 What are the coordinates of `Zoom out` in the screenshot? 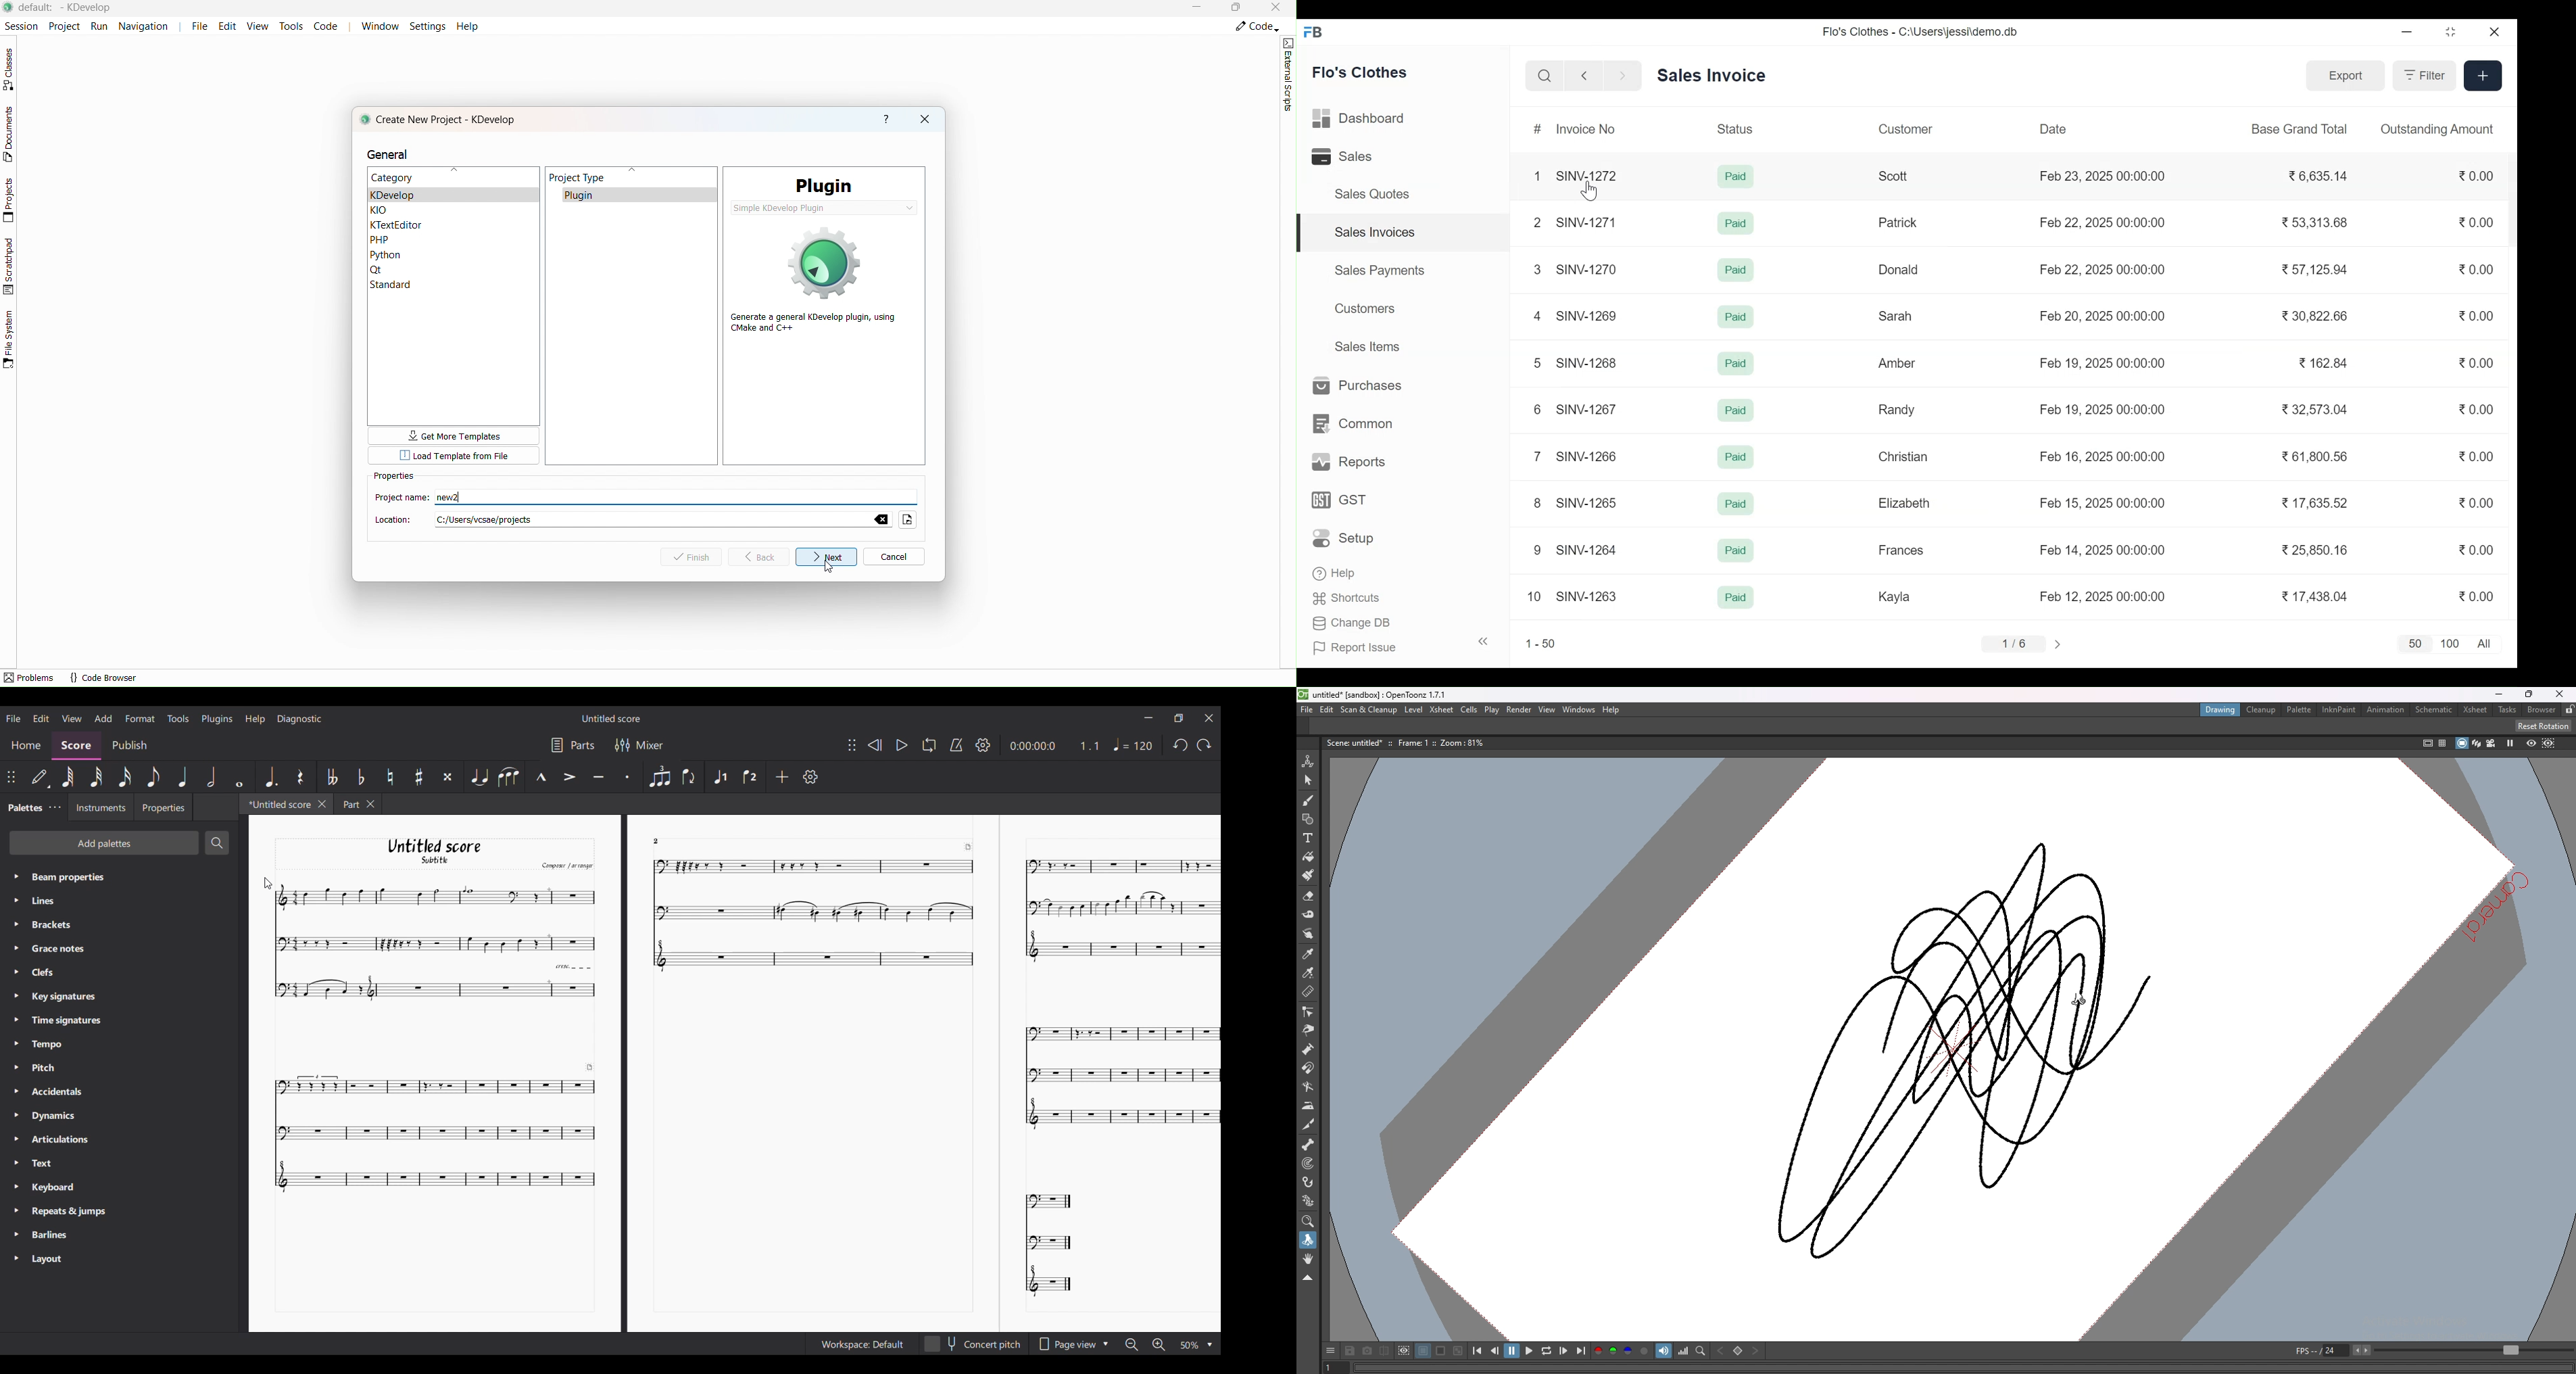 It's located at (1132, 1345).